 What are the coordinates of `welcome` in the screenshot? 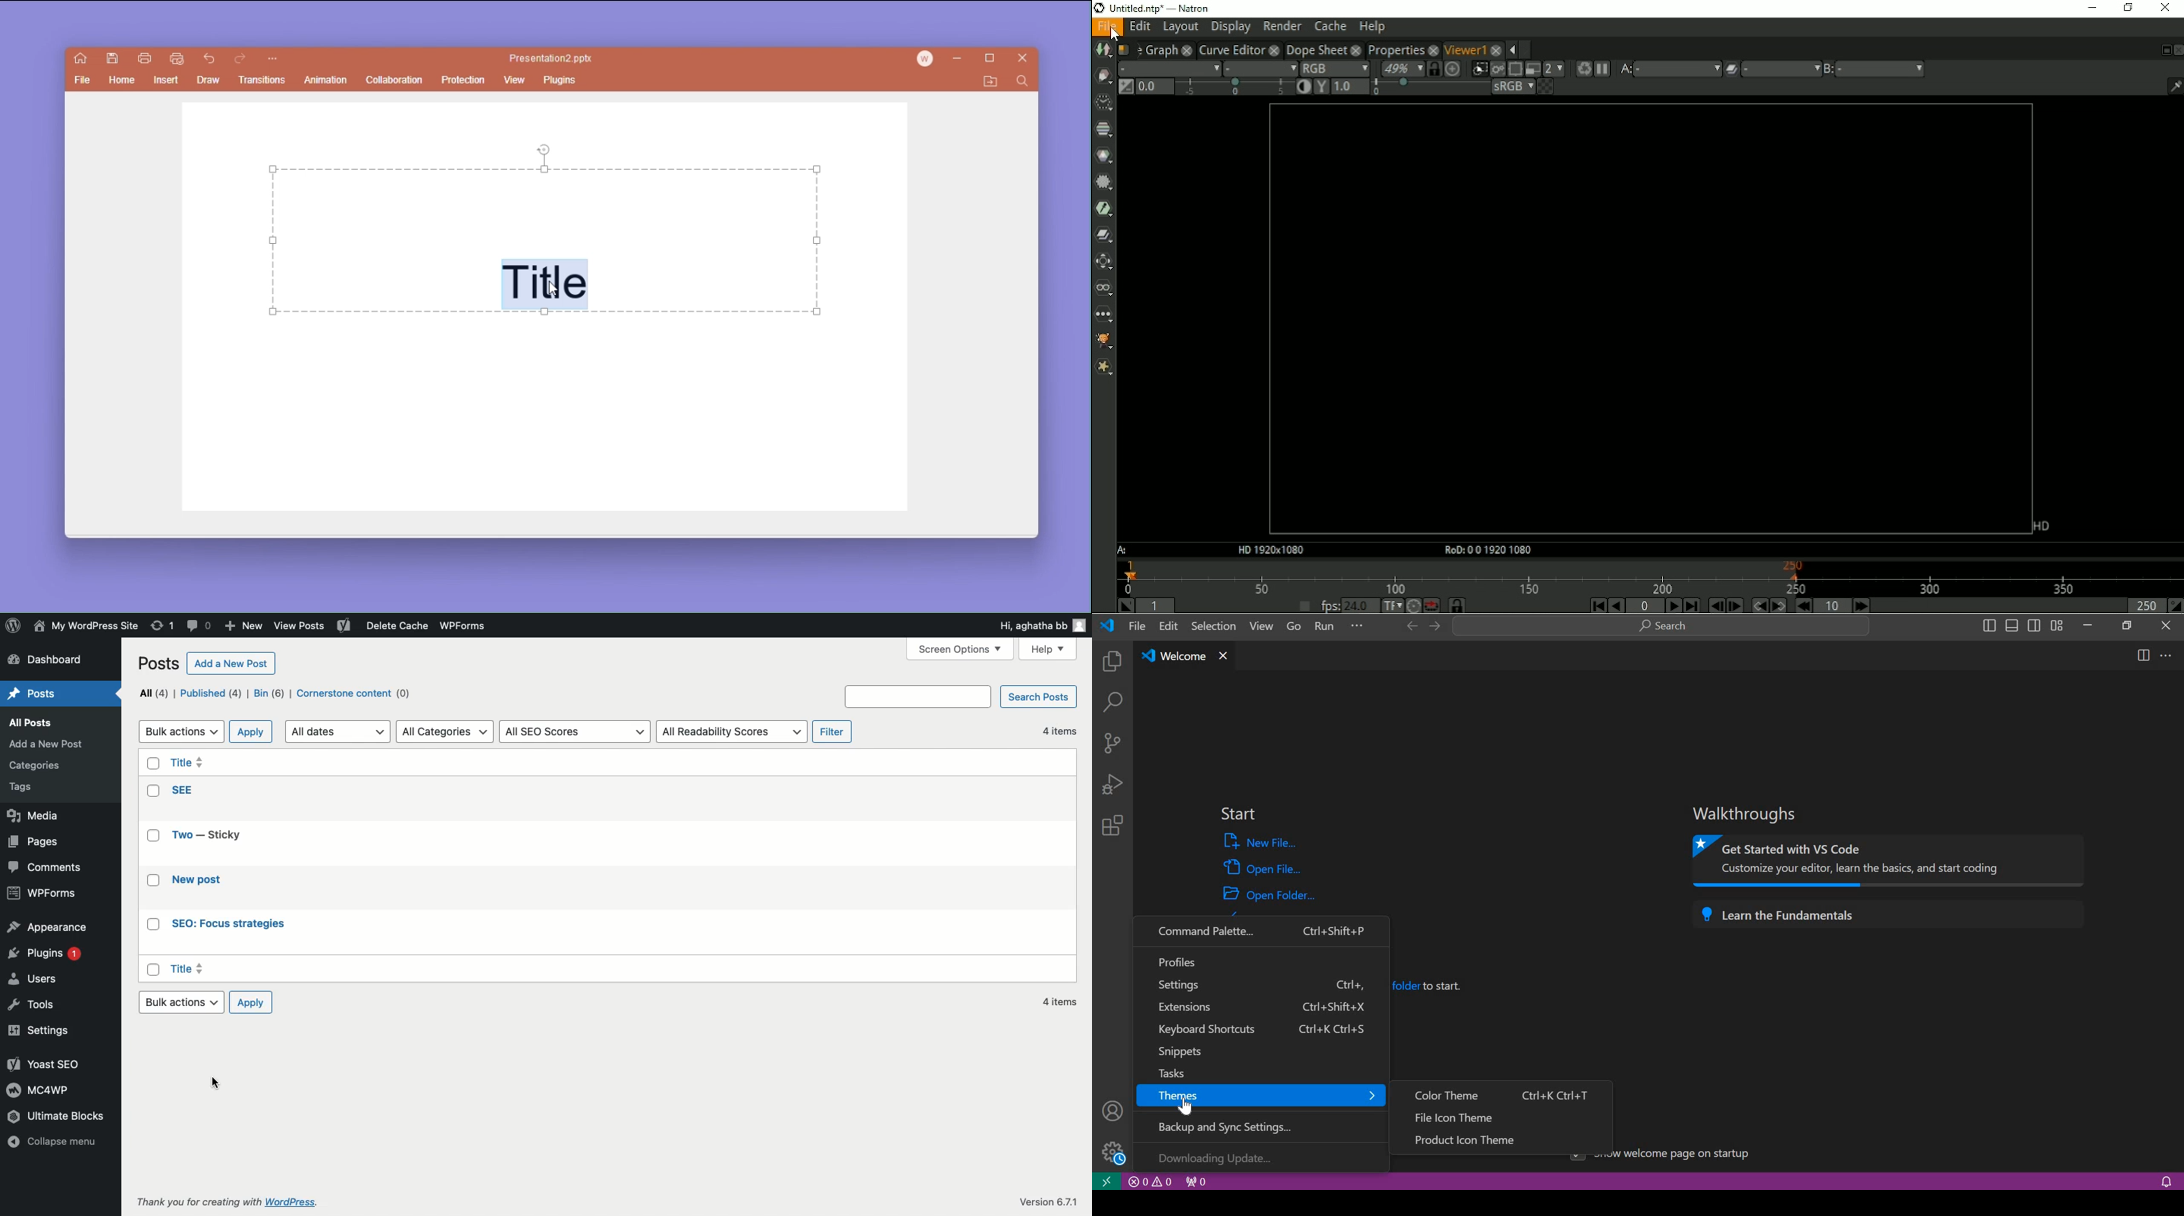 It's located at (1172, 657).